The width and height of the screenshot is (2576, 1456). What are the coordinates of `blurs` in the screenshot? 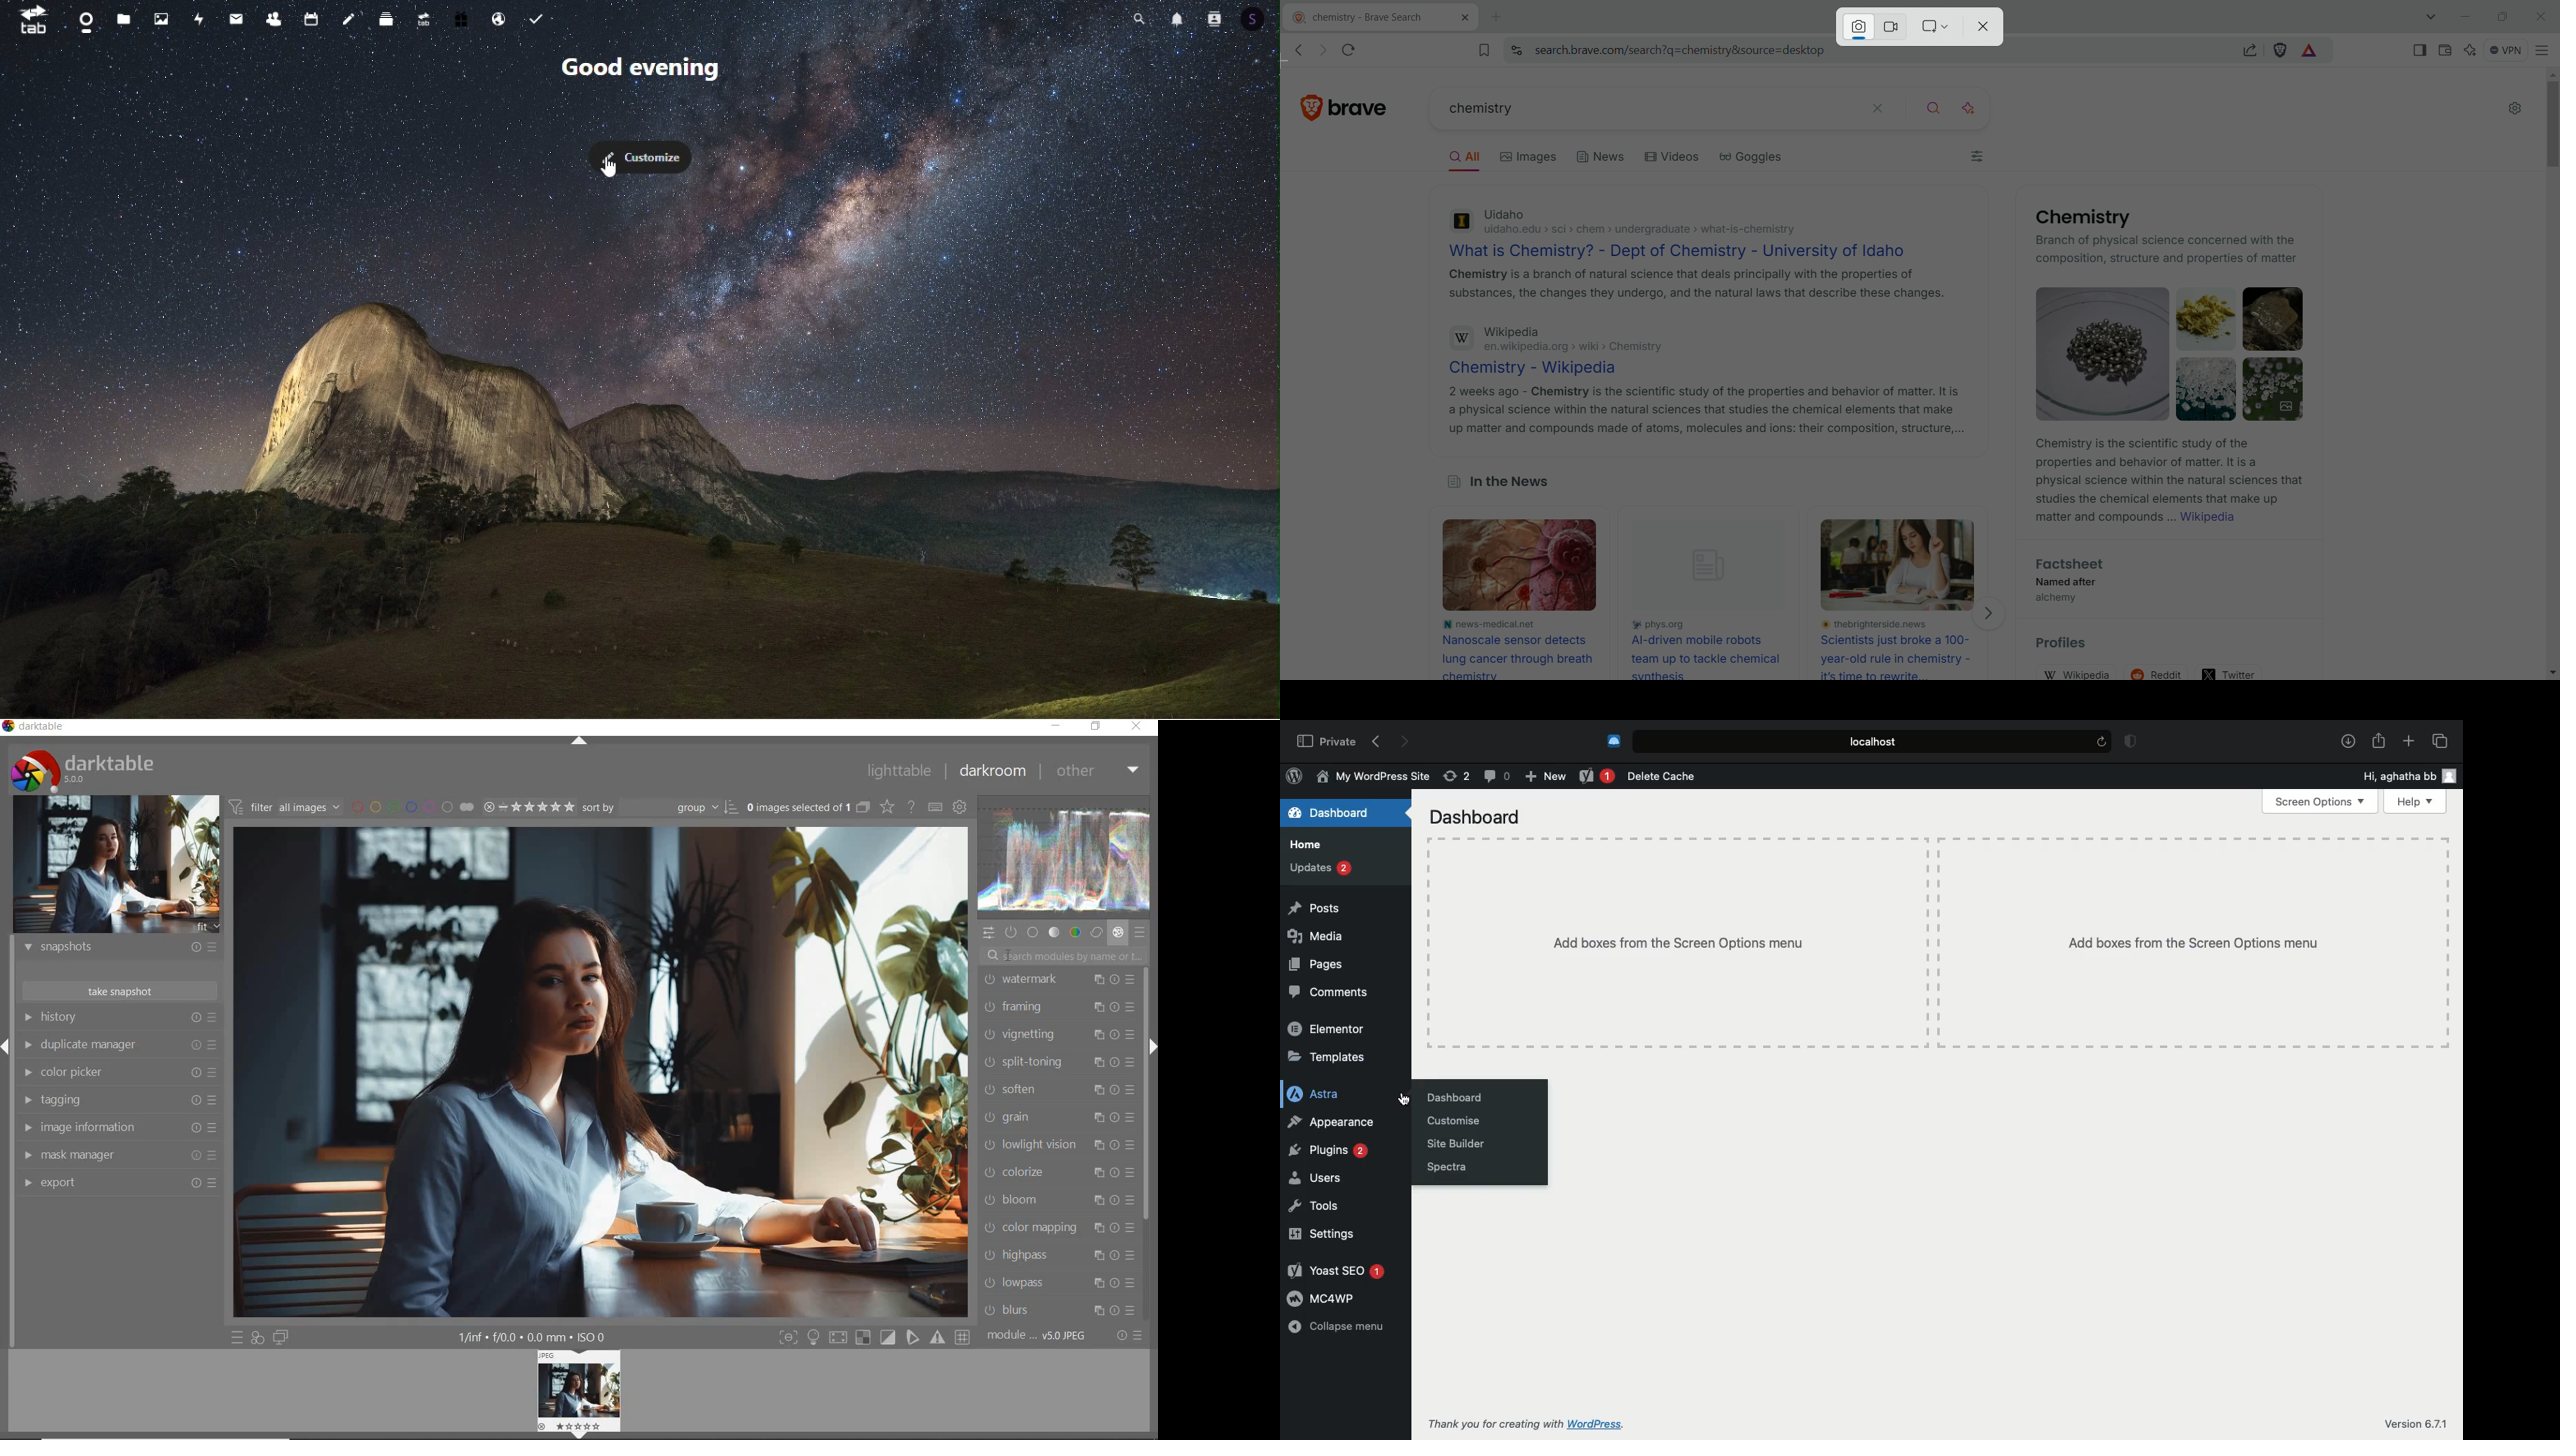 It's located at (1061, 1312).